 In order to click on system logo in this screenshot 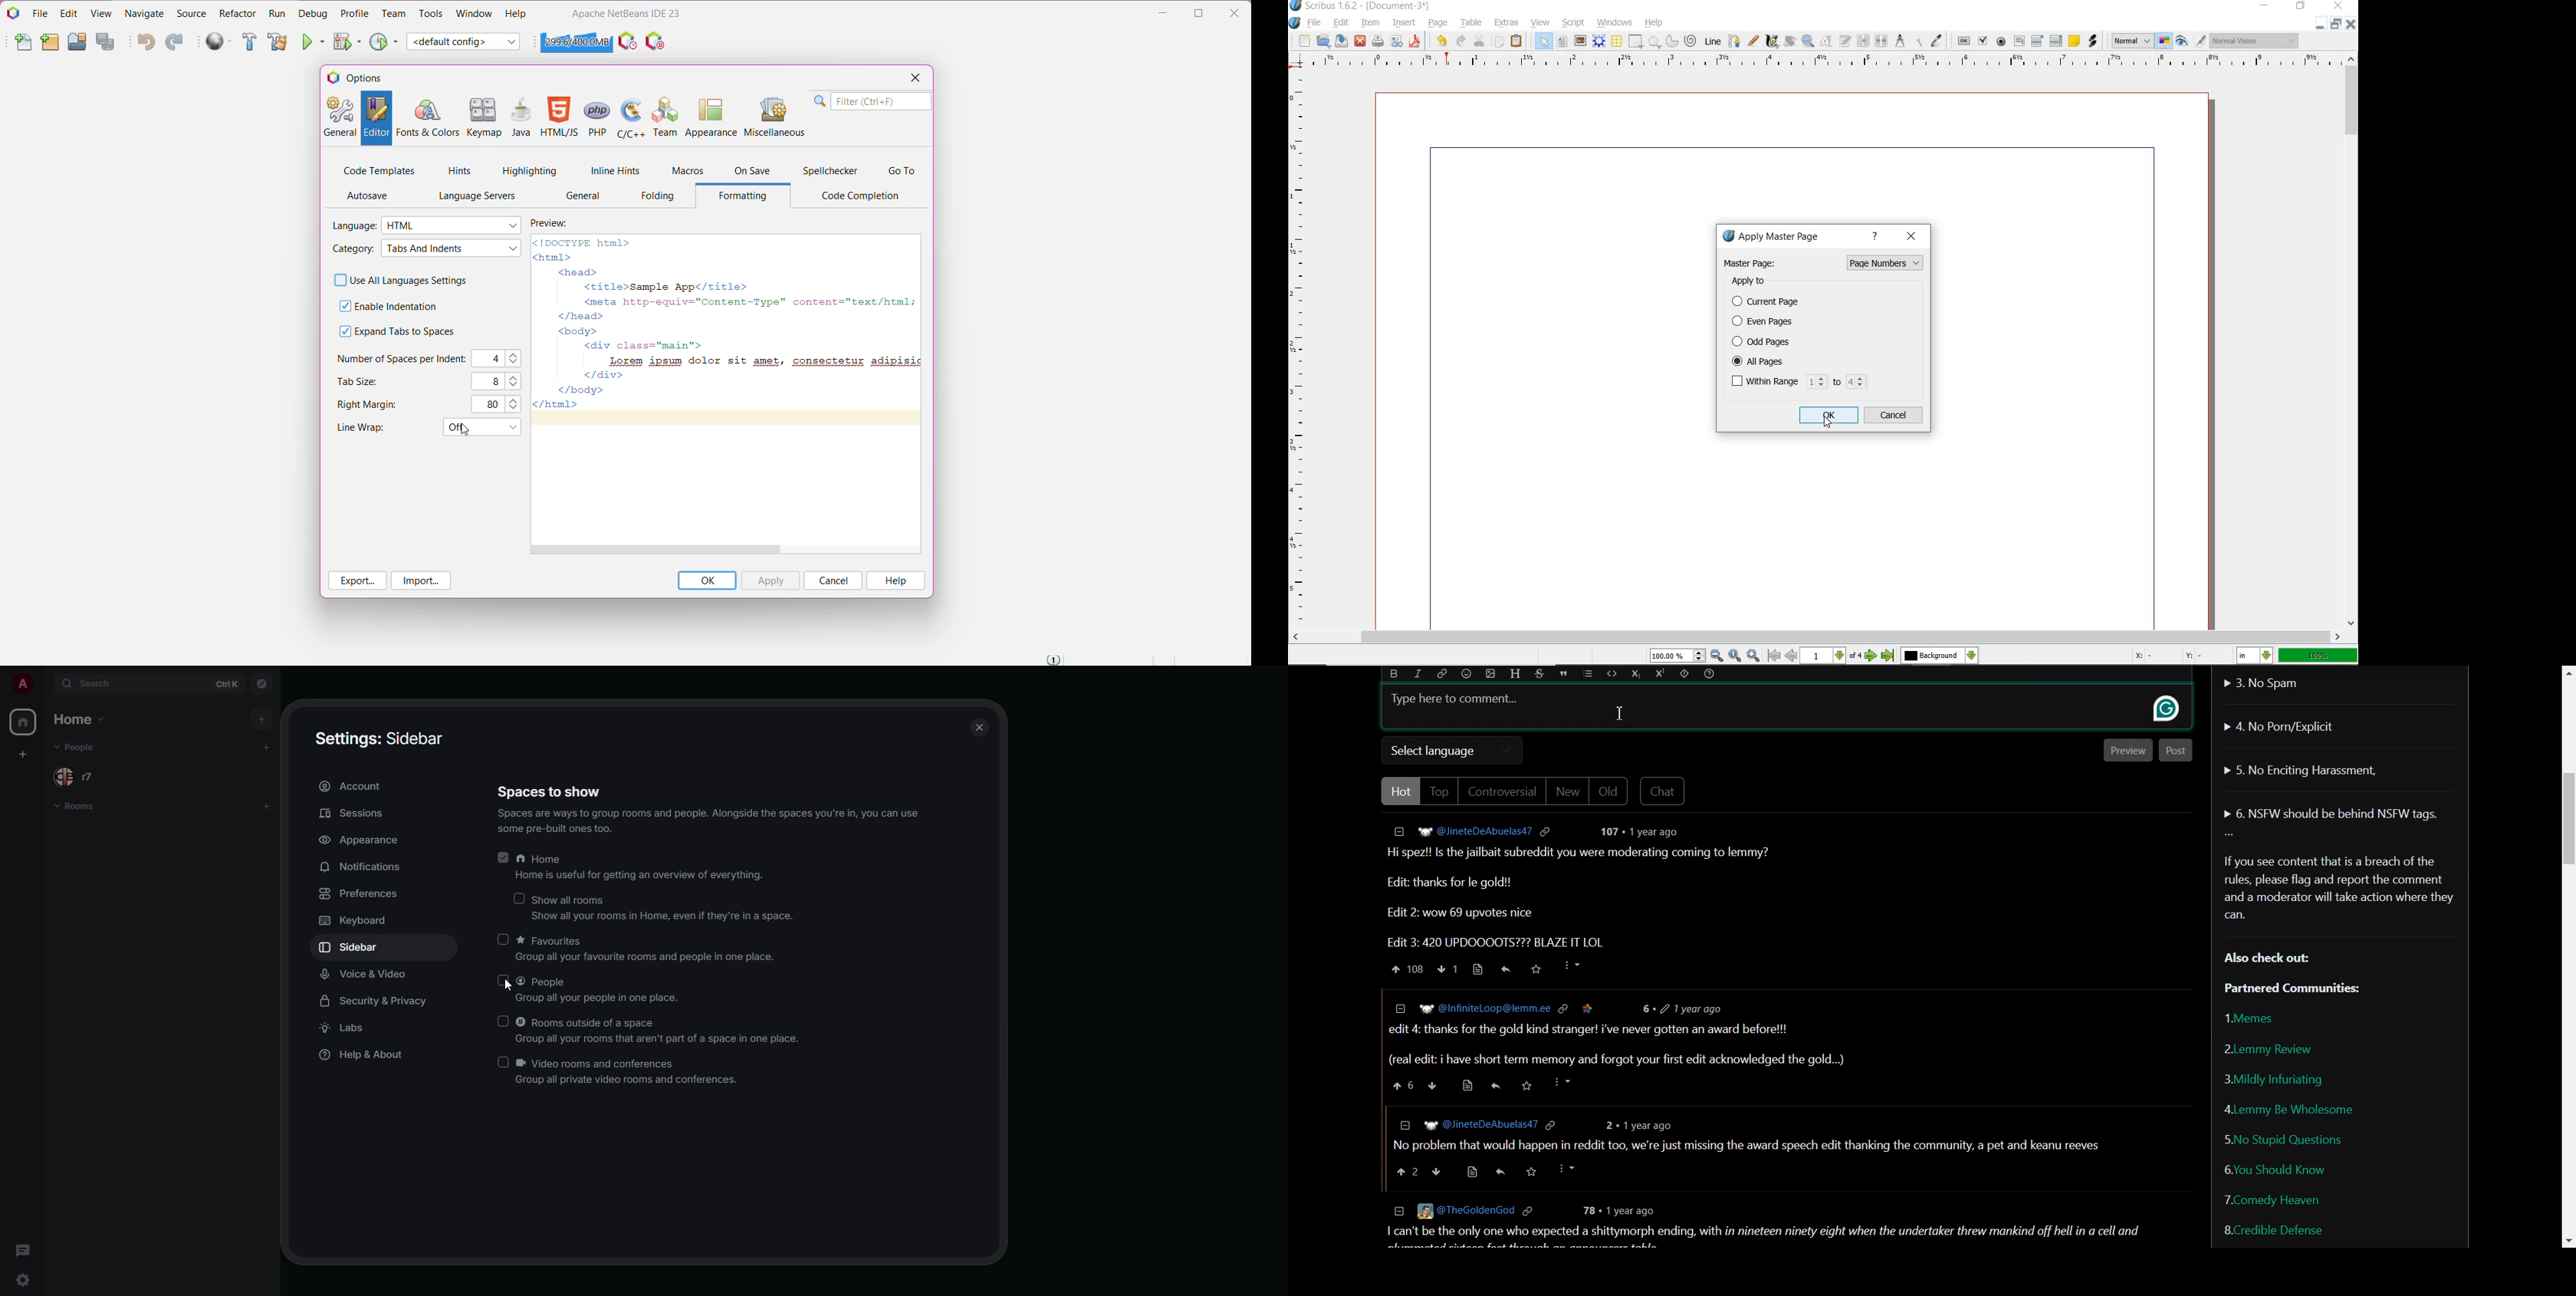, I will do `click(1295, 24)`.